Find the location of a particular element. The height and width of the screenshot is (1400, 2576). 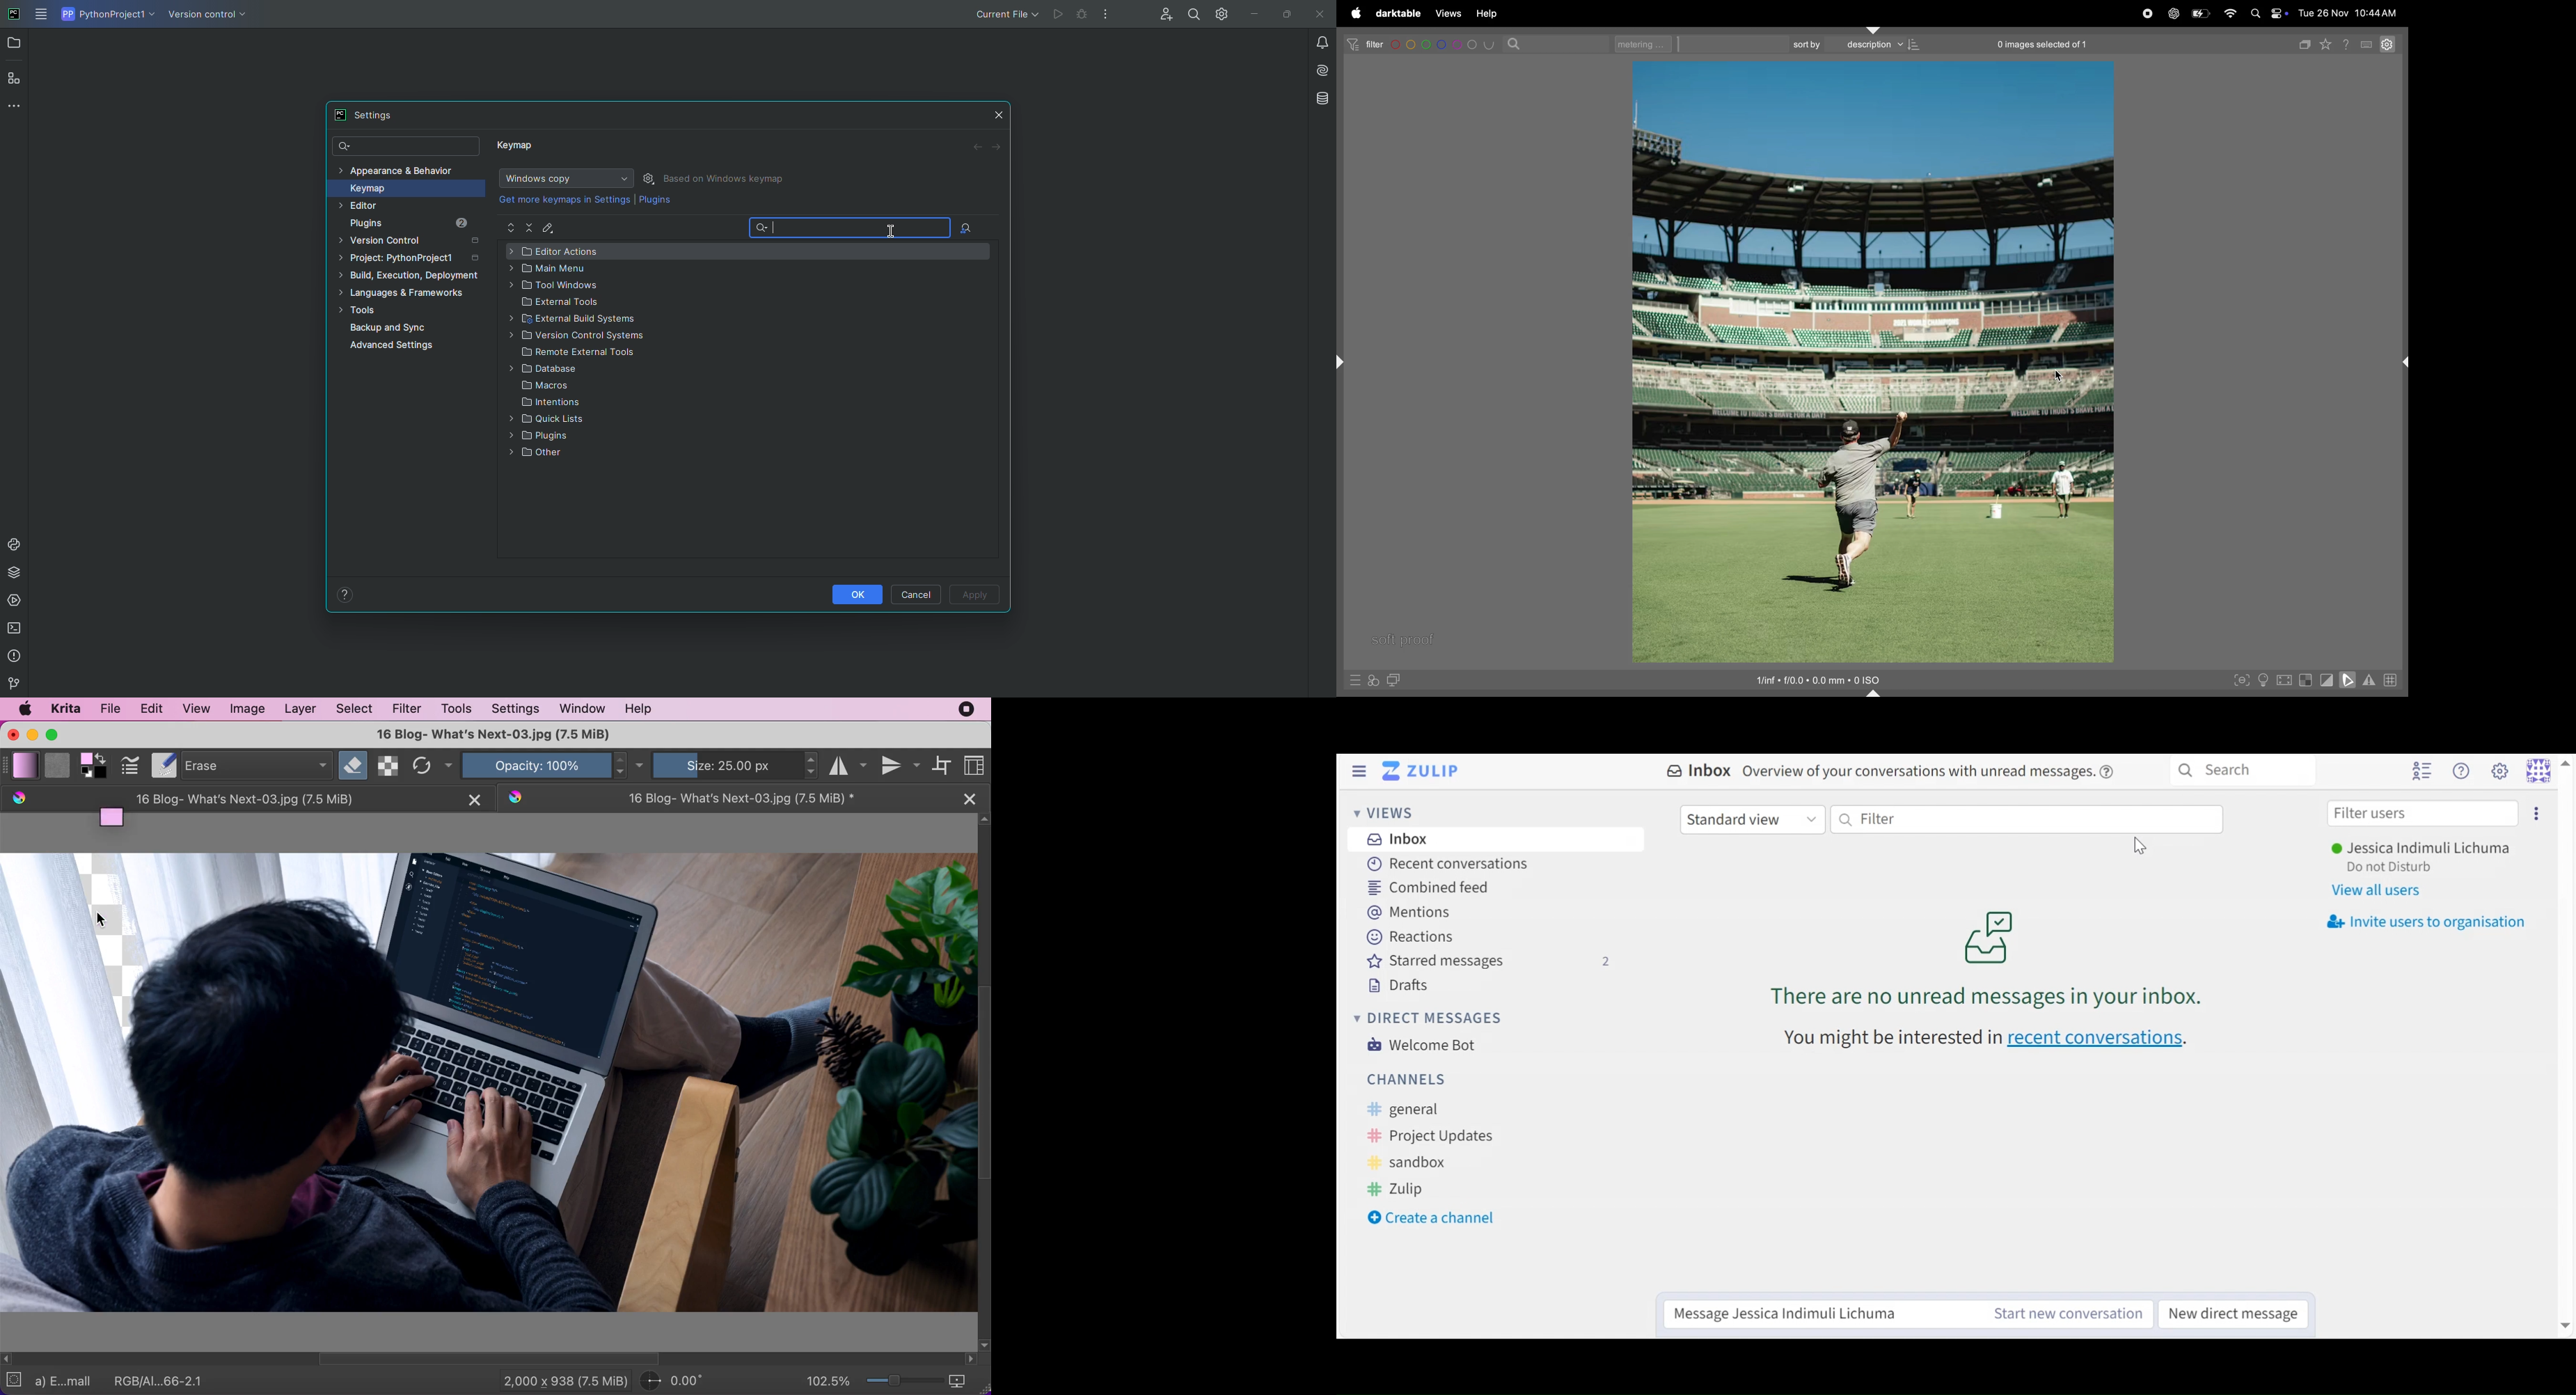

close is located at coordinates (474, 801).